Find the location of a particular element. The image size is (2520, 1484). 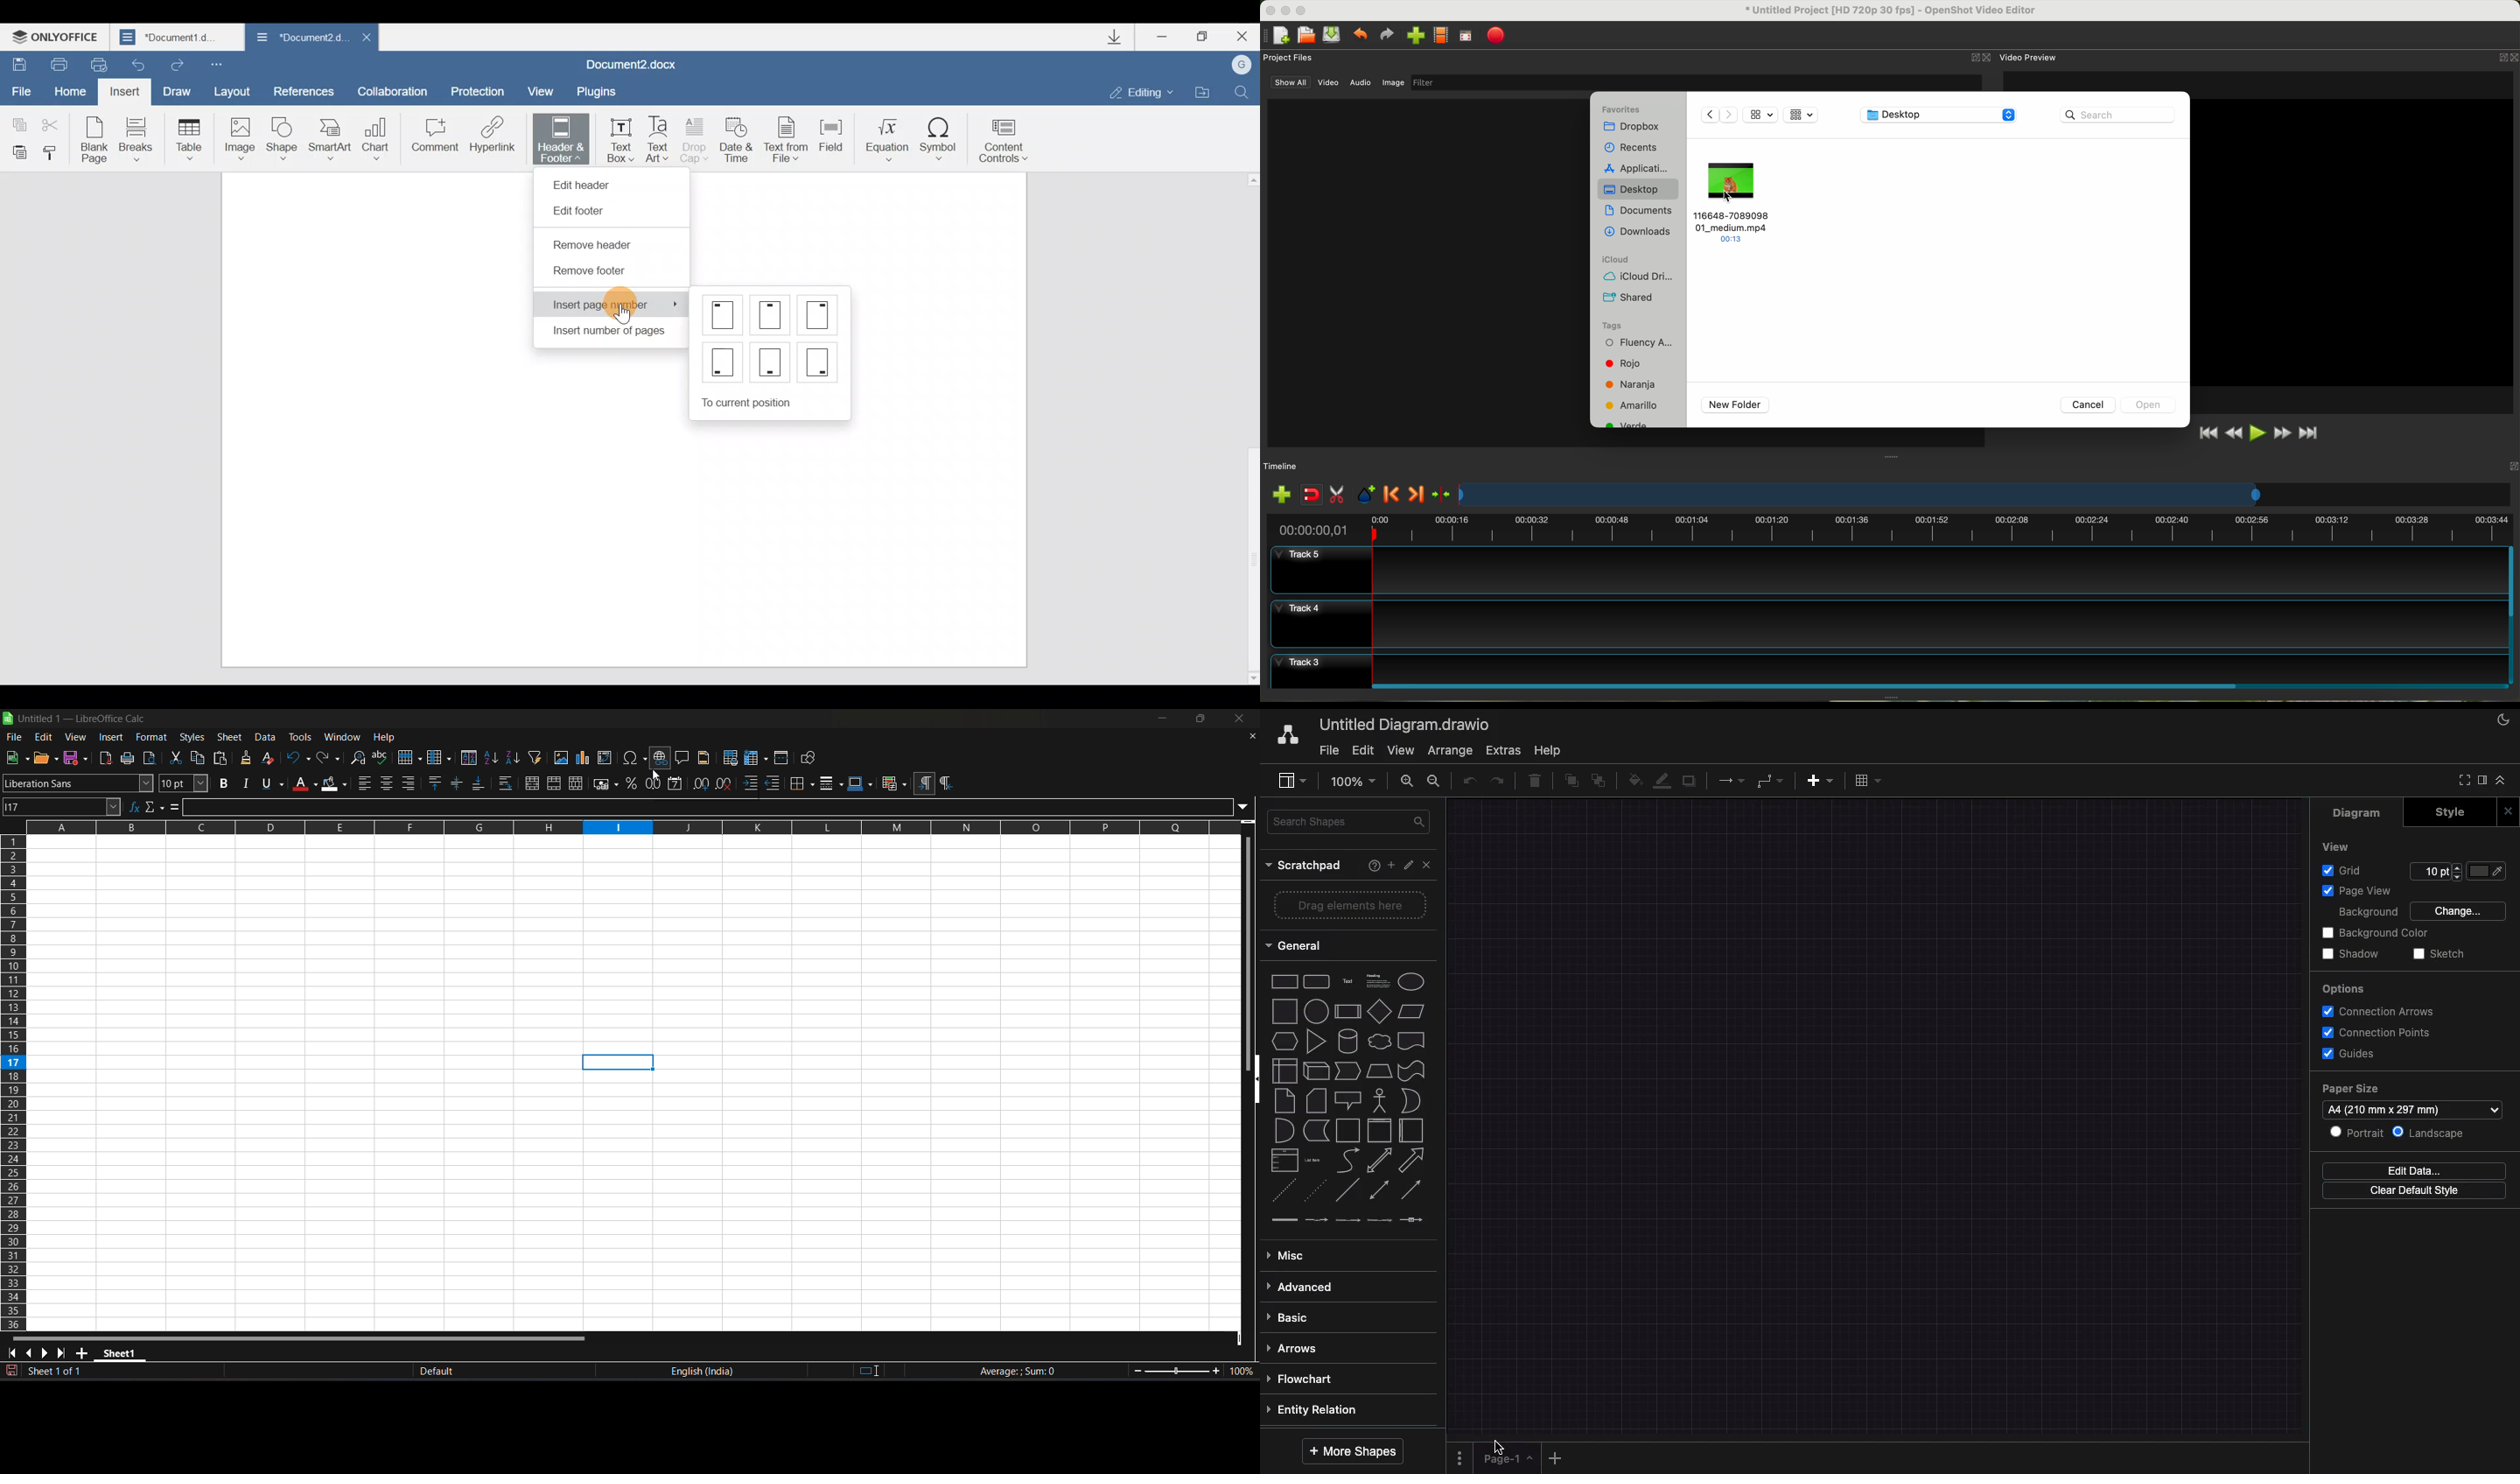

Document1.d.. is located at coordinates (178, 37).